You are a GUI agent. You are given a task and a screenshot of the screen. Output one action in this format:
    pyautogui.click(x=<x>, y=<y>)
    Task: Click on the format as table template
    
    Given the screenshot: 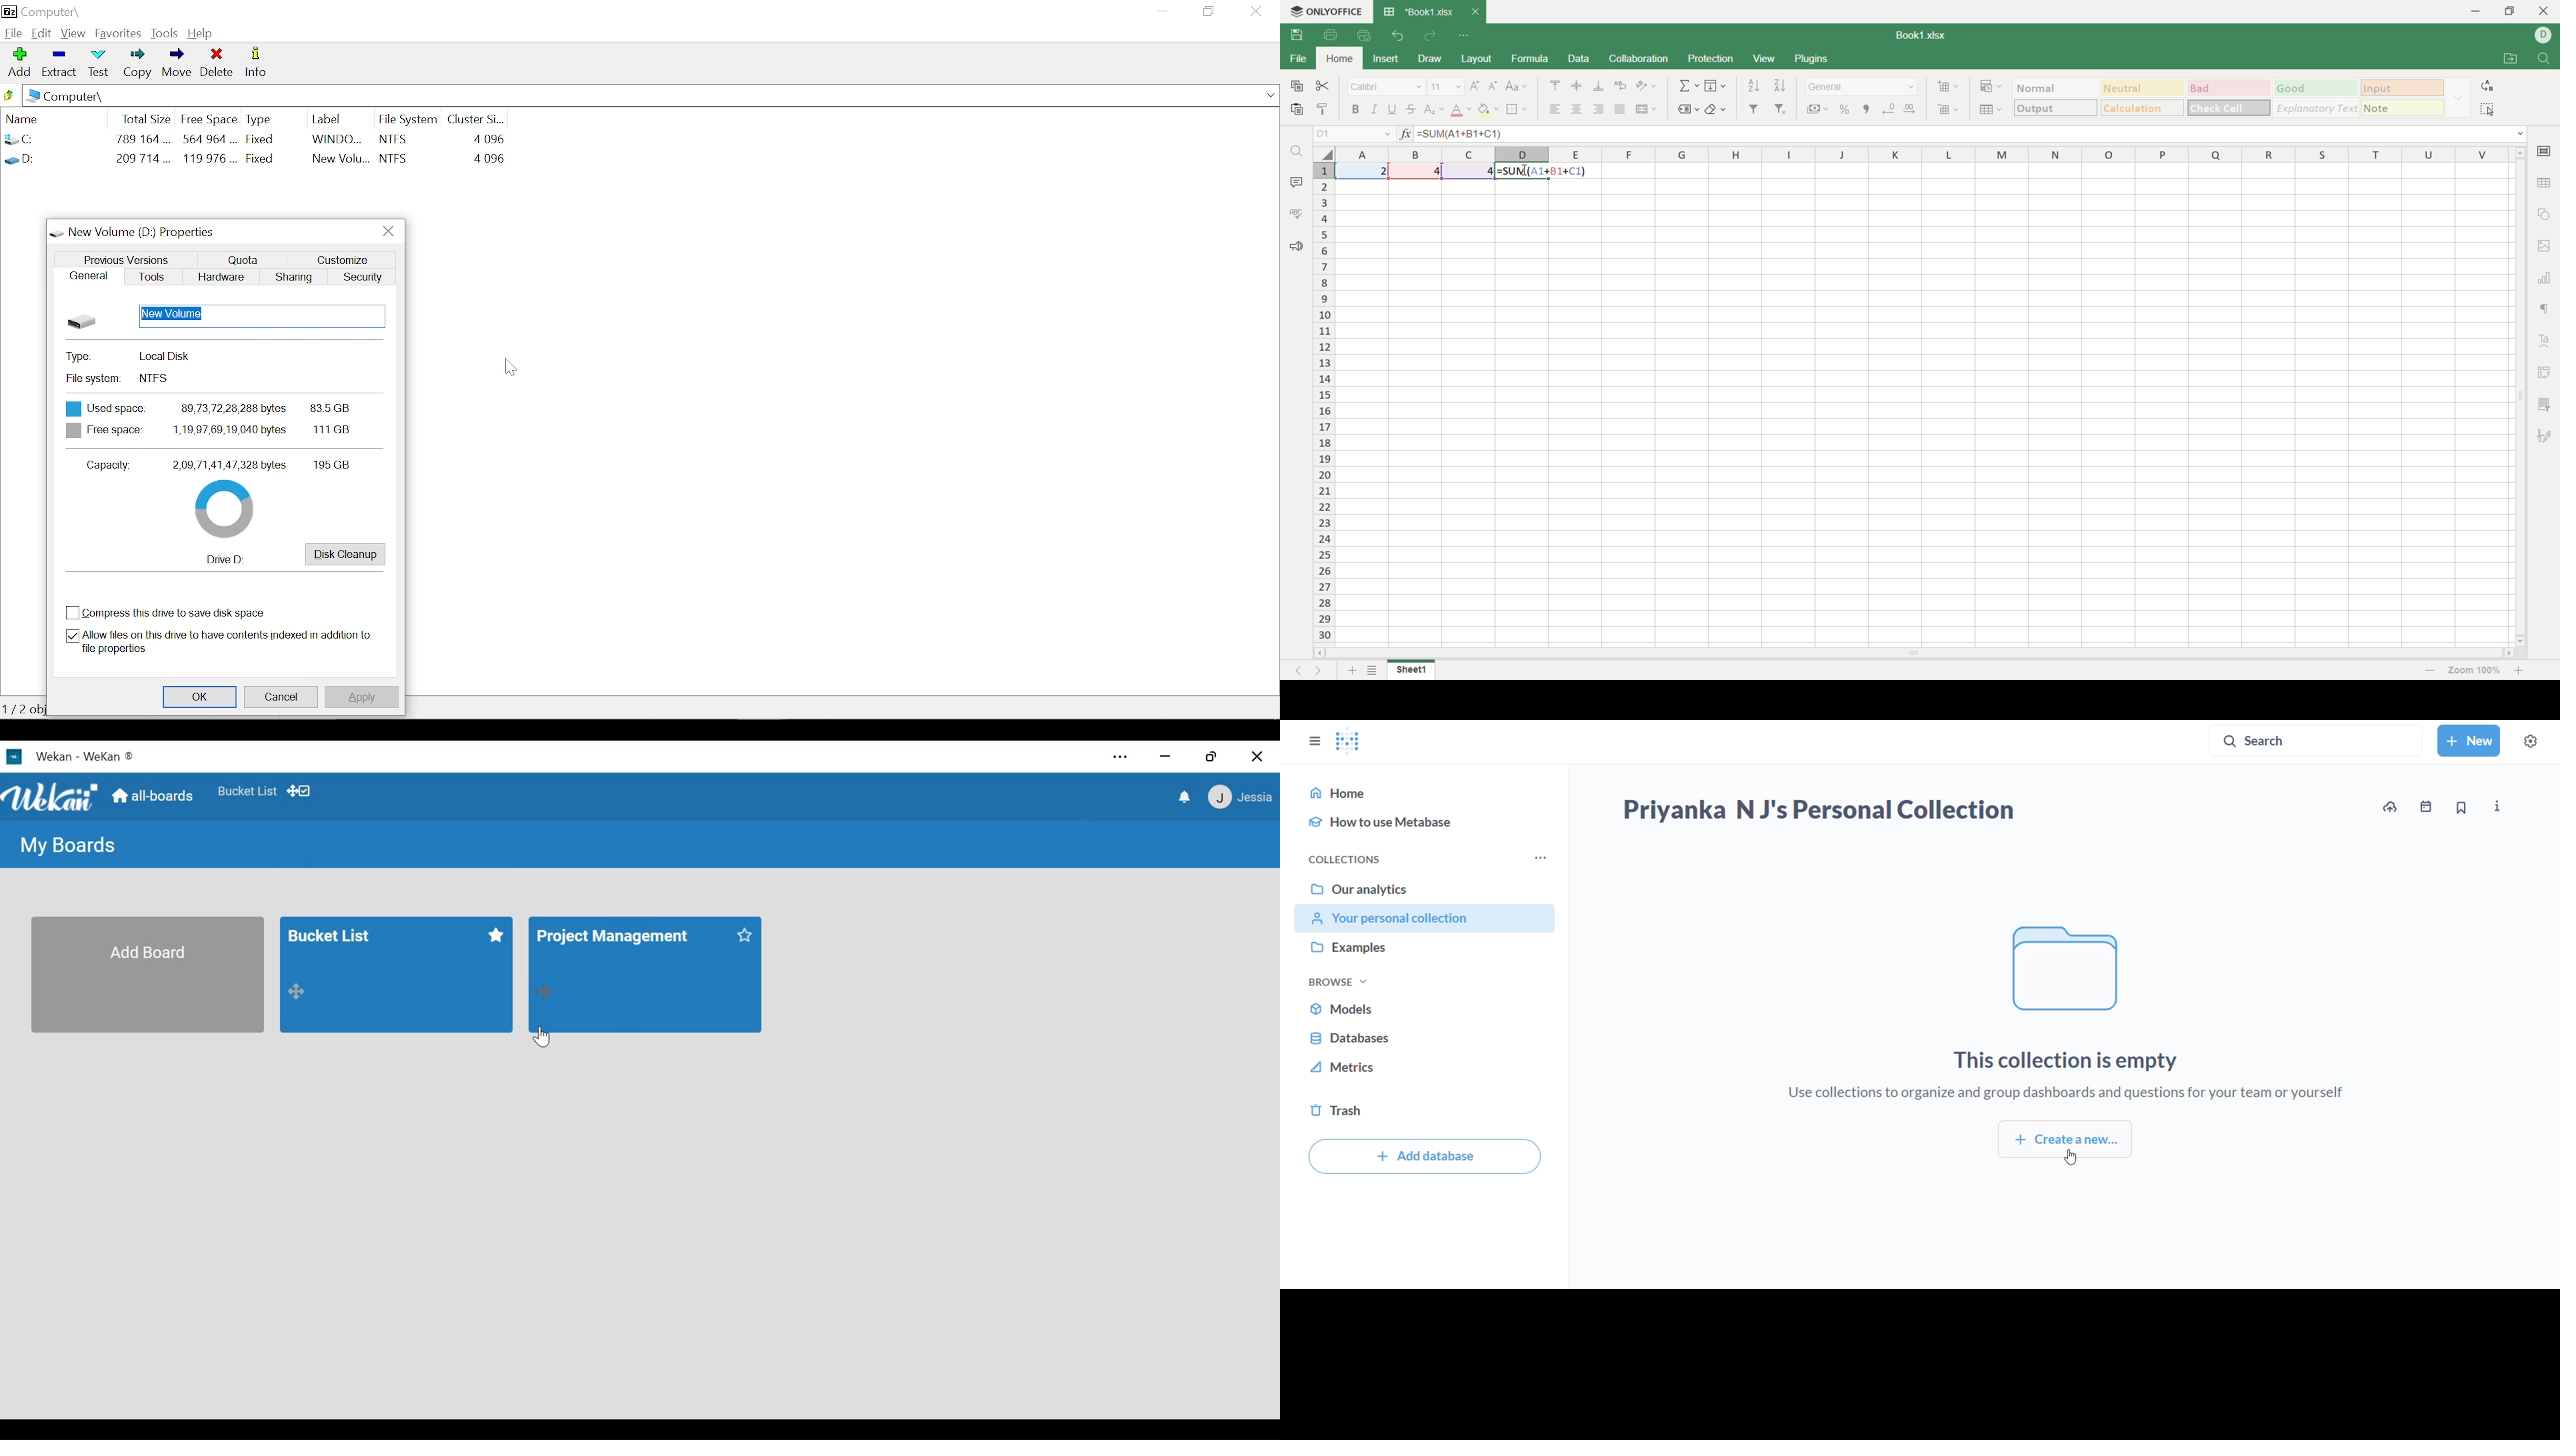 What is the action you would take?
    pyautogui.click(x=1989, y=111)
    